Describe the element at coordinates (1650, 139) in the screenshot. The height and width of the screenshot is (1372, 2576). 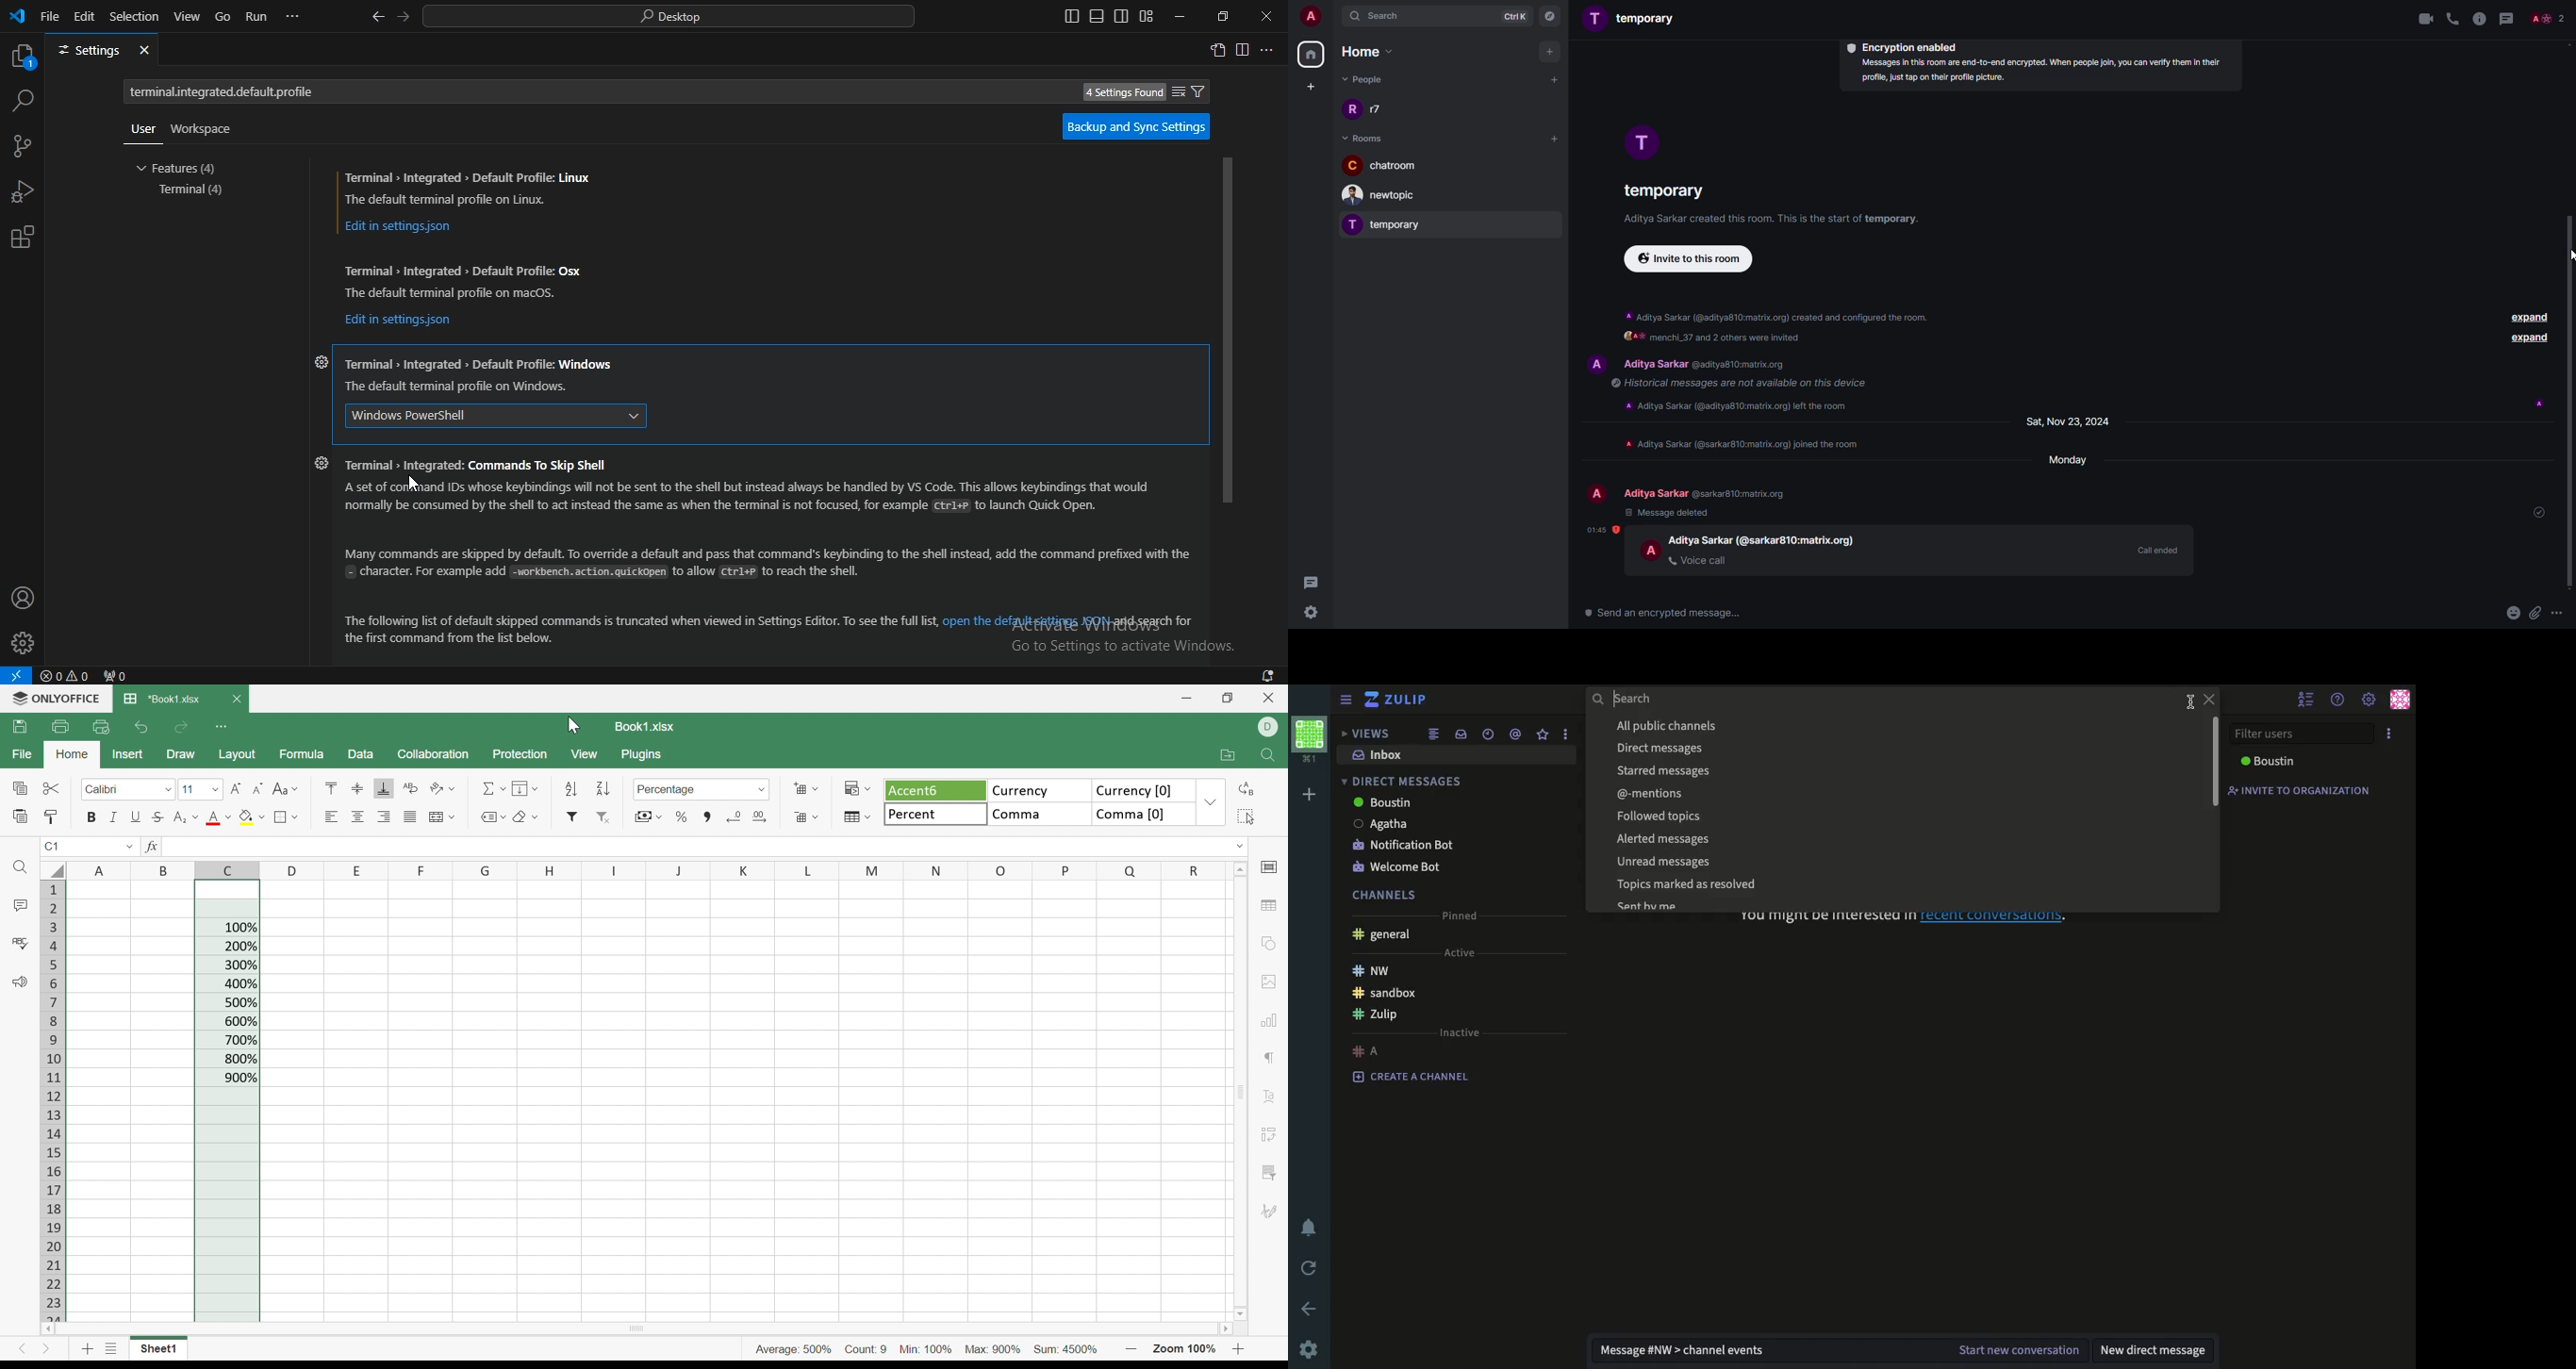
I see `profile` at that location.